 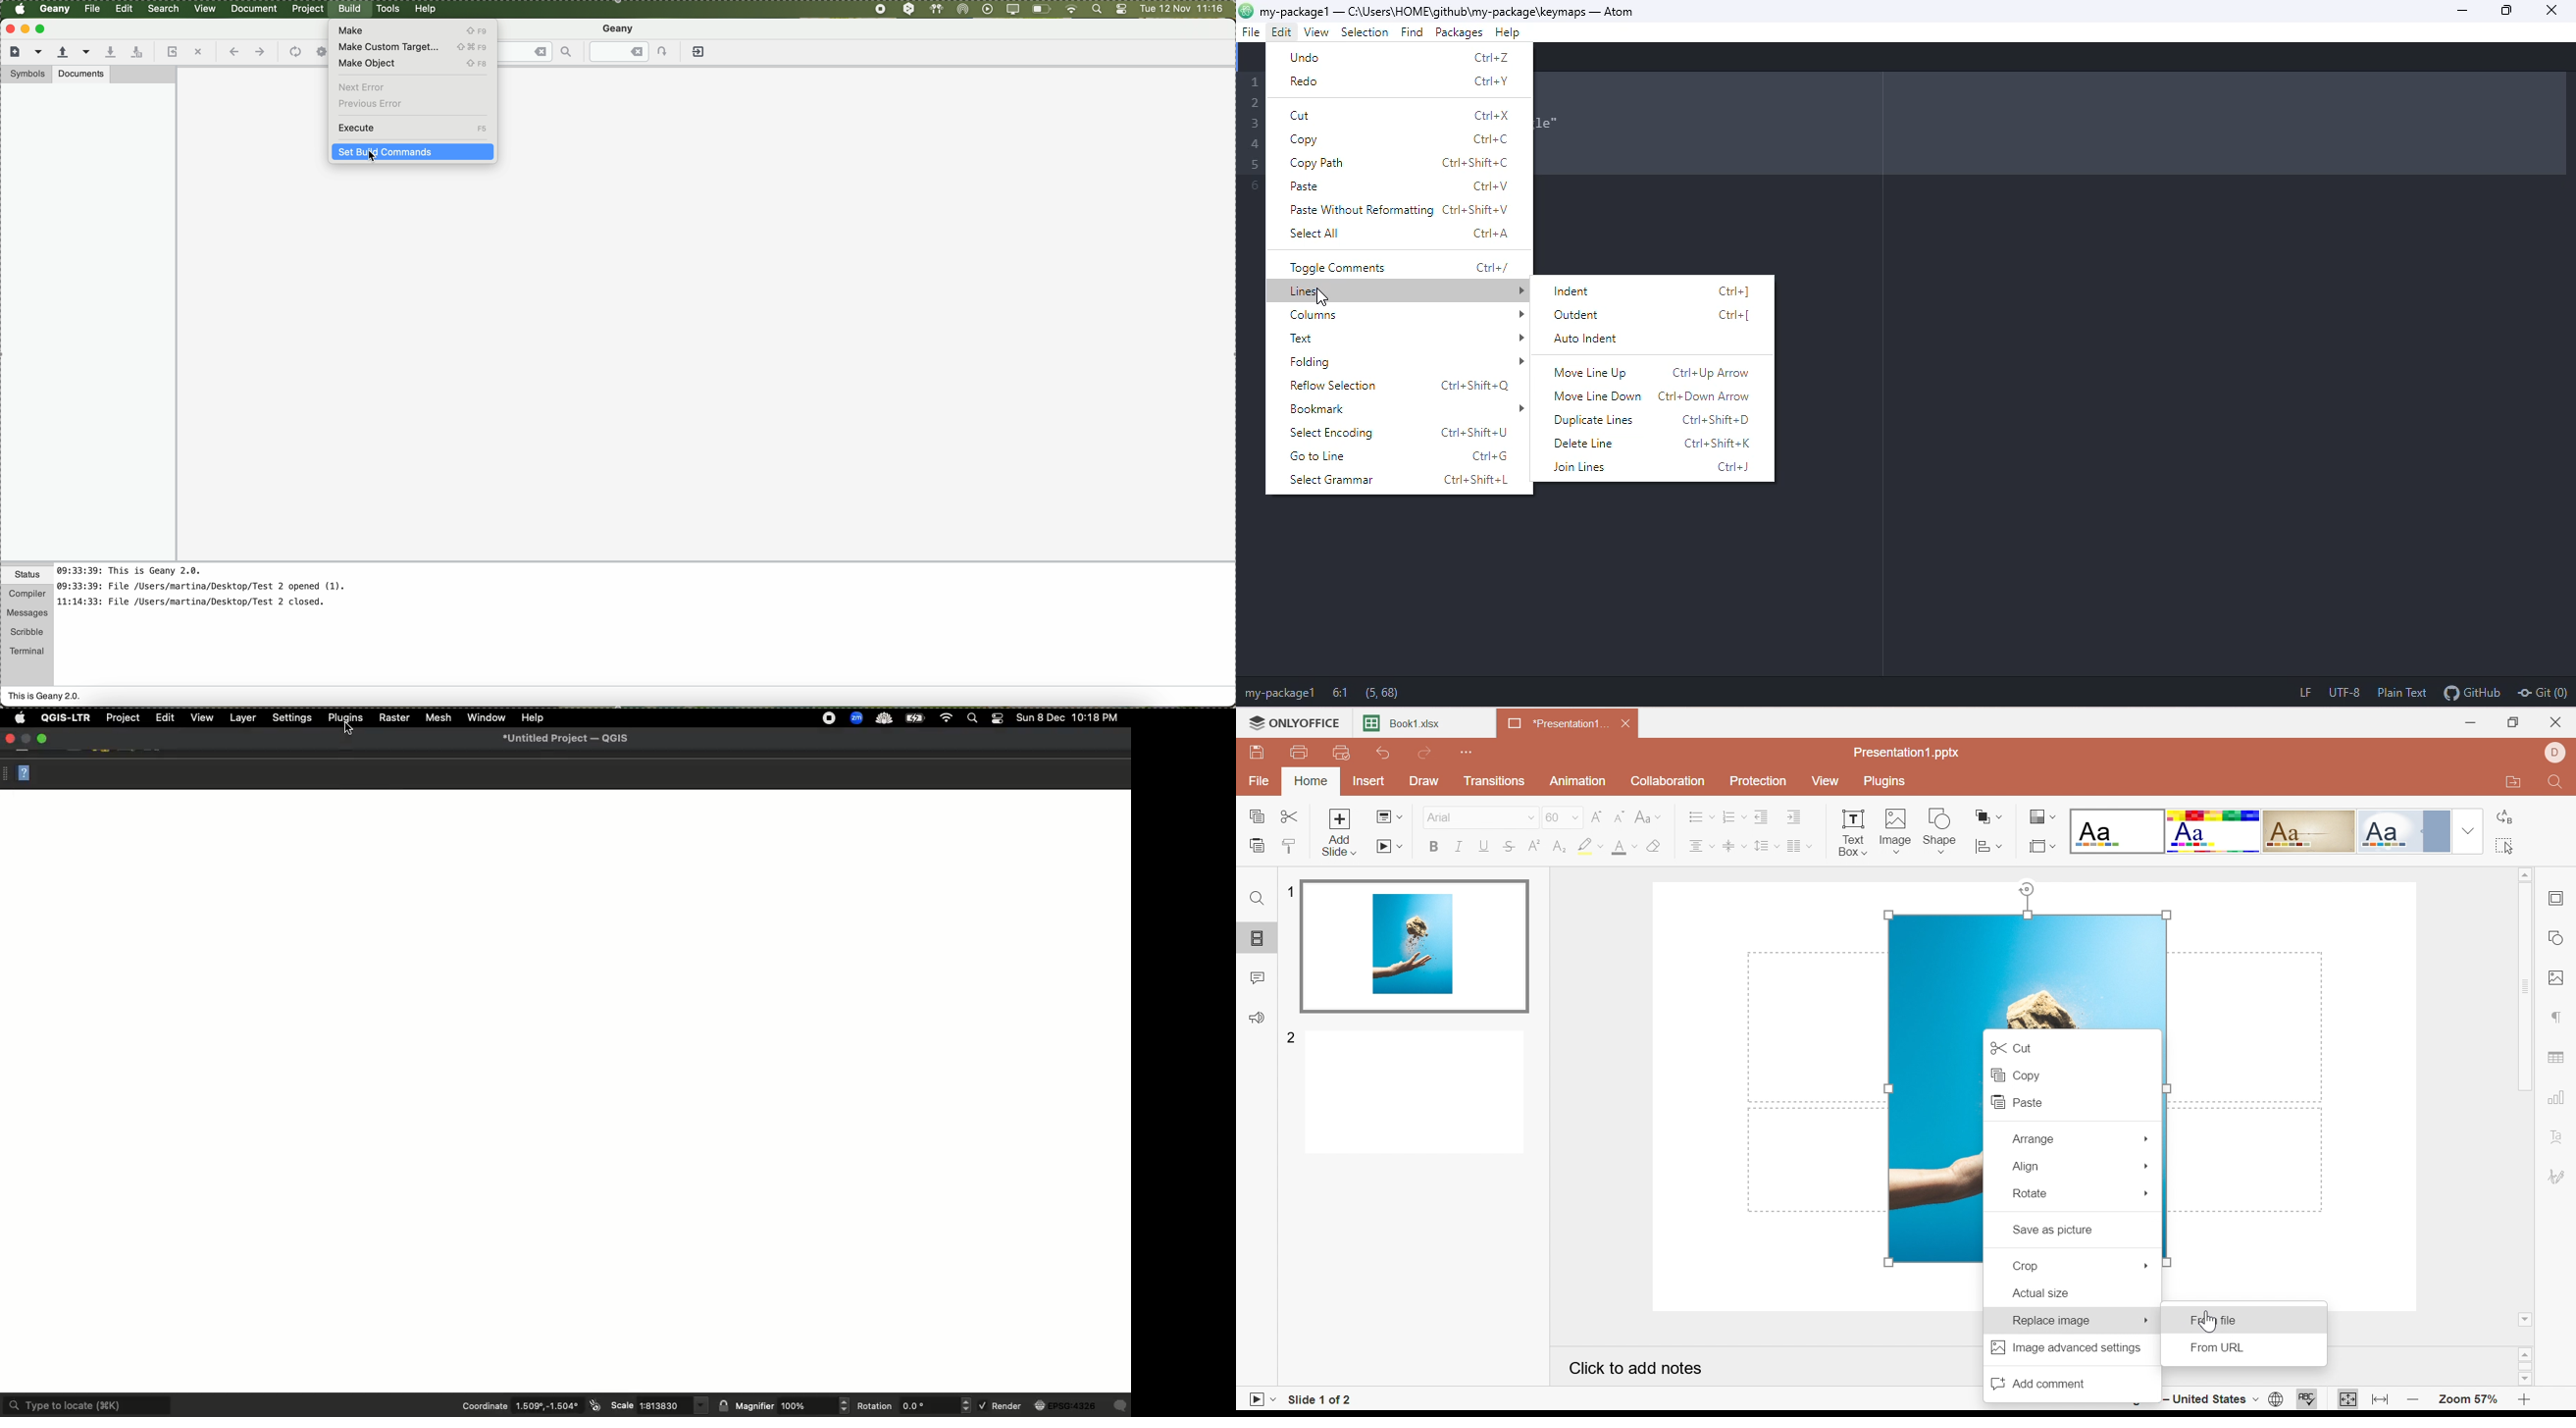 What do you see at coordinates (1799, 845) in the screenshot?
I see `Insert columns` at bounding box center [1799, 845].